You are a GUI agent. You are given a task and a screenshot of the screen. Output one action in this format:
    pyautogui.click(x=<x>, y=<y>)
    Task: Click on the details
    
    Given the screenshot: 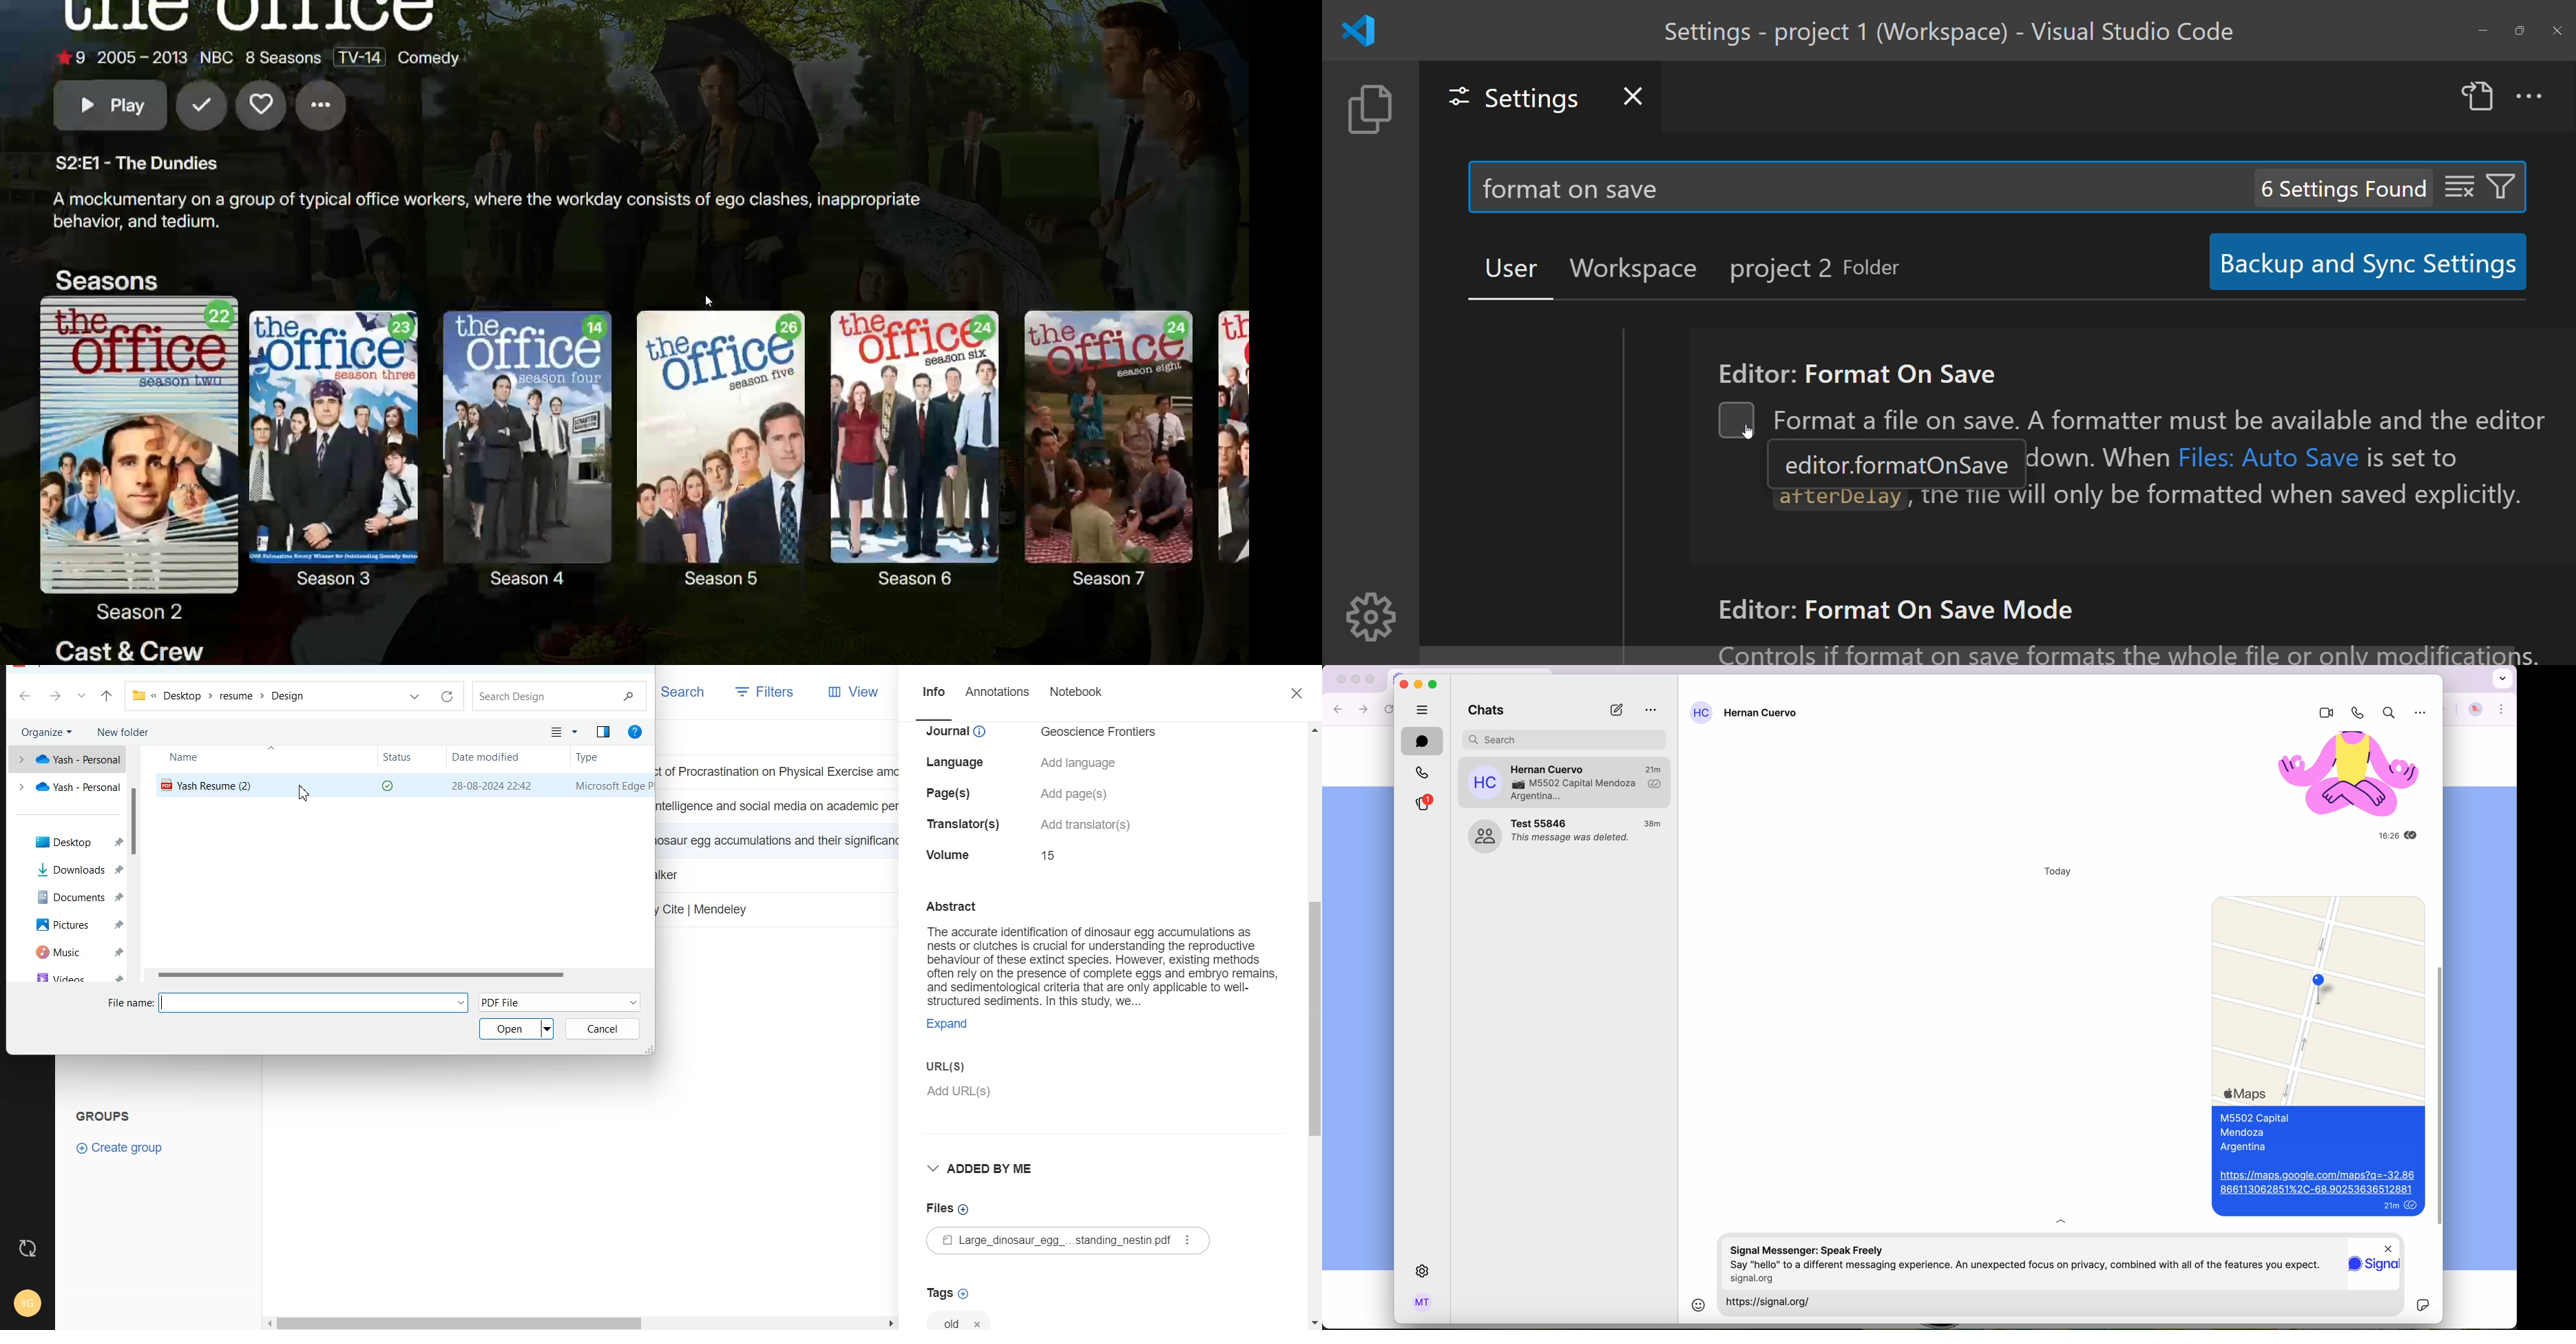 What is the action you would take?
    pyautogui.click(x=1076, y=794)
    